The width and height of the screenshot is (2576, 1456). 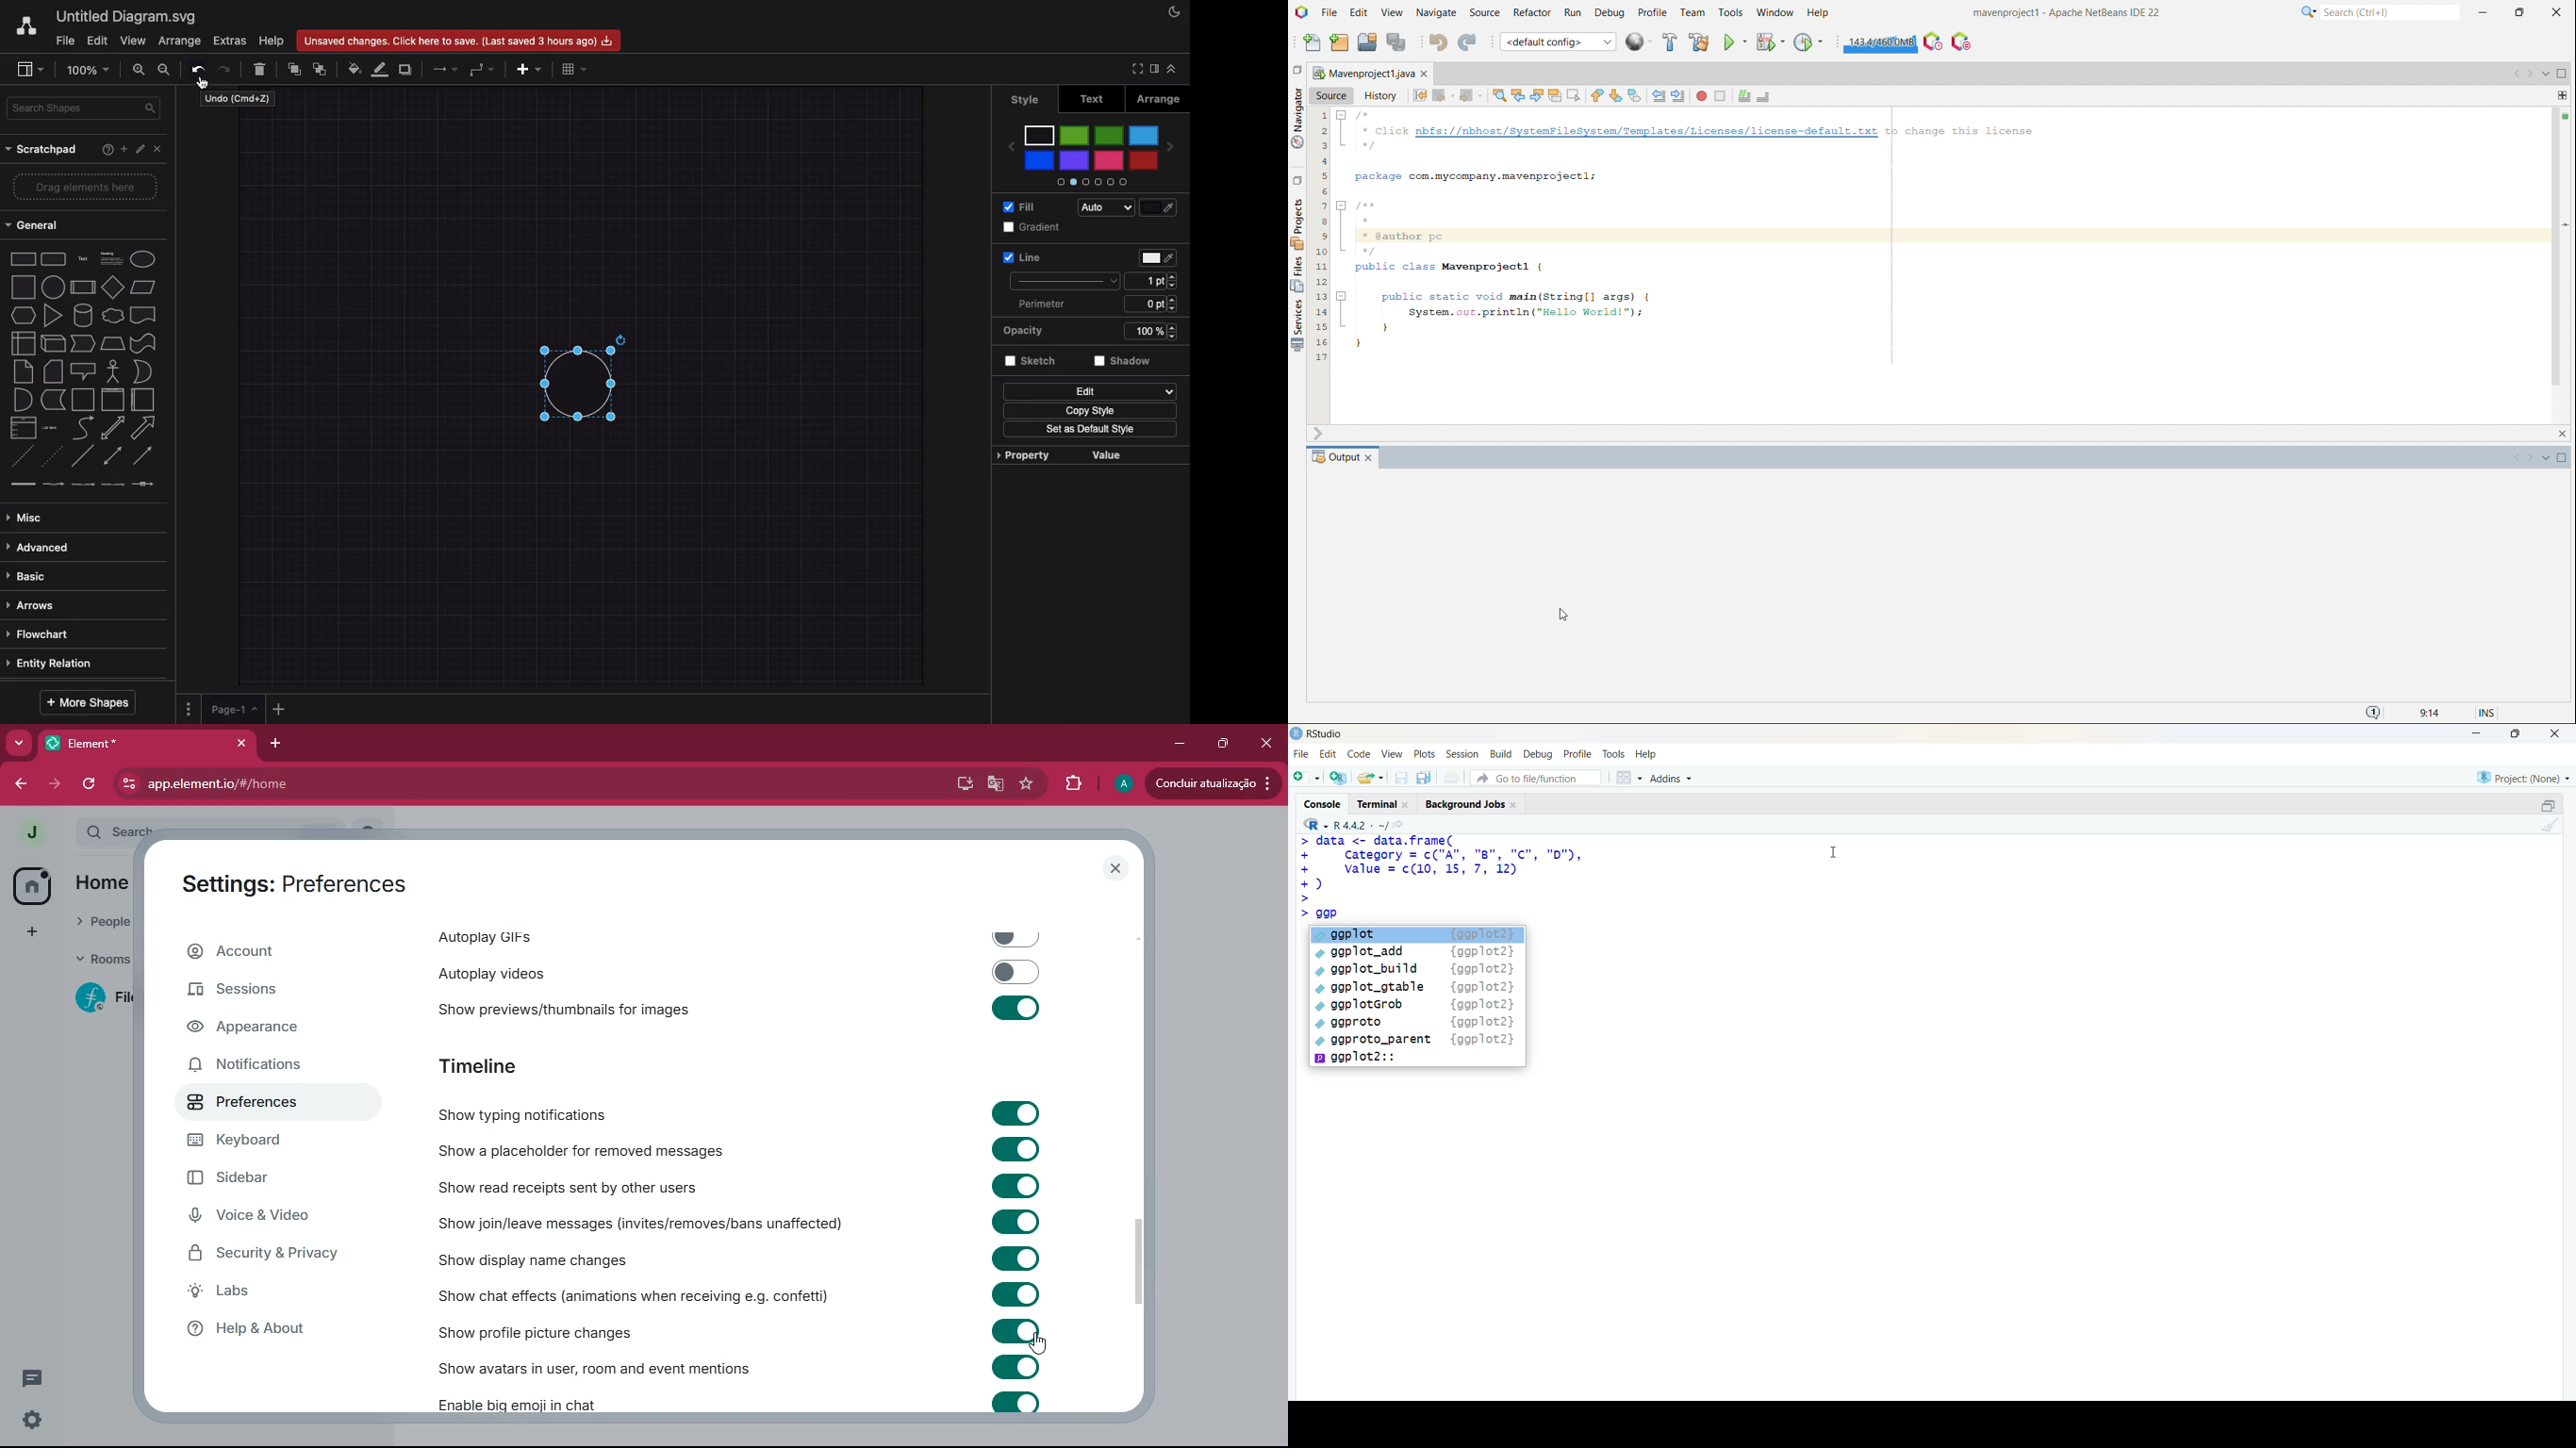 What do you see at coordinates (1454, 878) in the screenshot?
I see `code - > data <- data.frame(Category = c("A", "8B", "c", "D"),value = c(10, 15, 7, 12))` at bounding box center [1454, 878].